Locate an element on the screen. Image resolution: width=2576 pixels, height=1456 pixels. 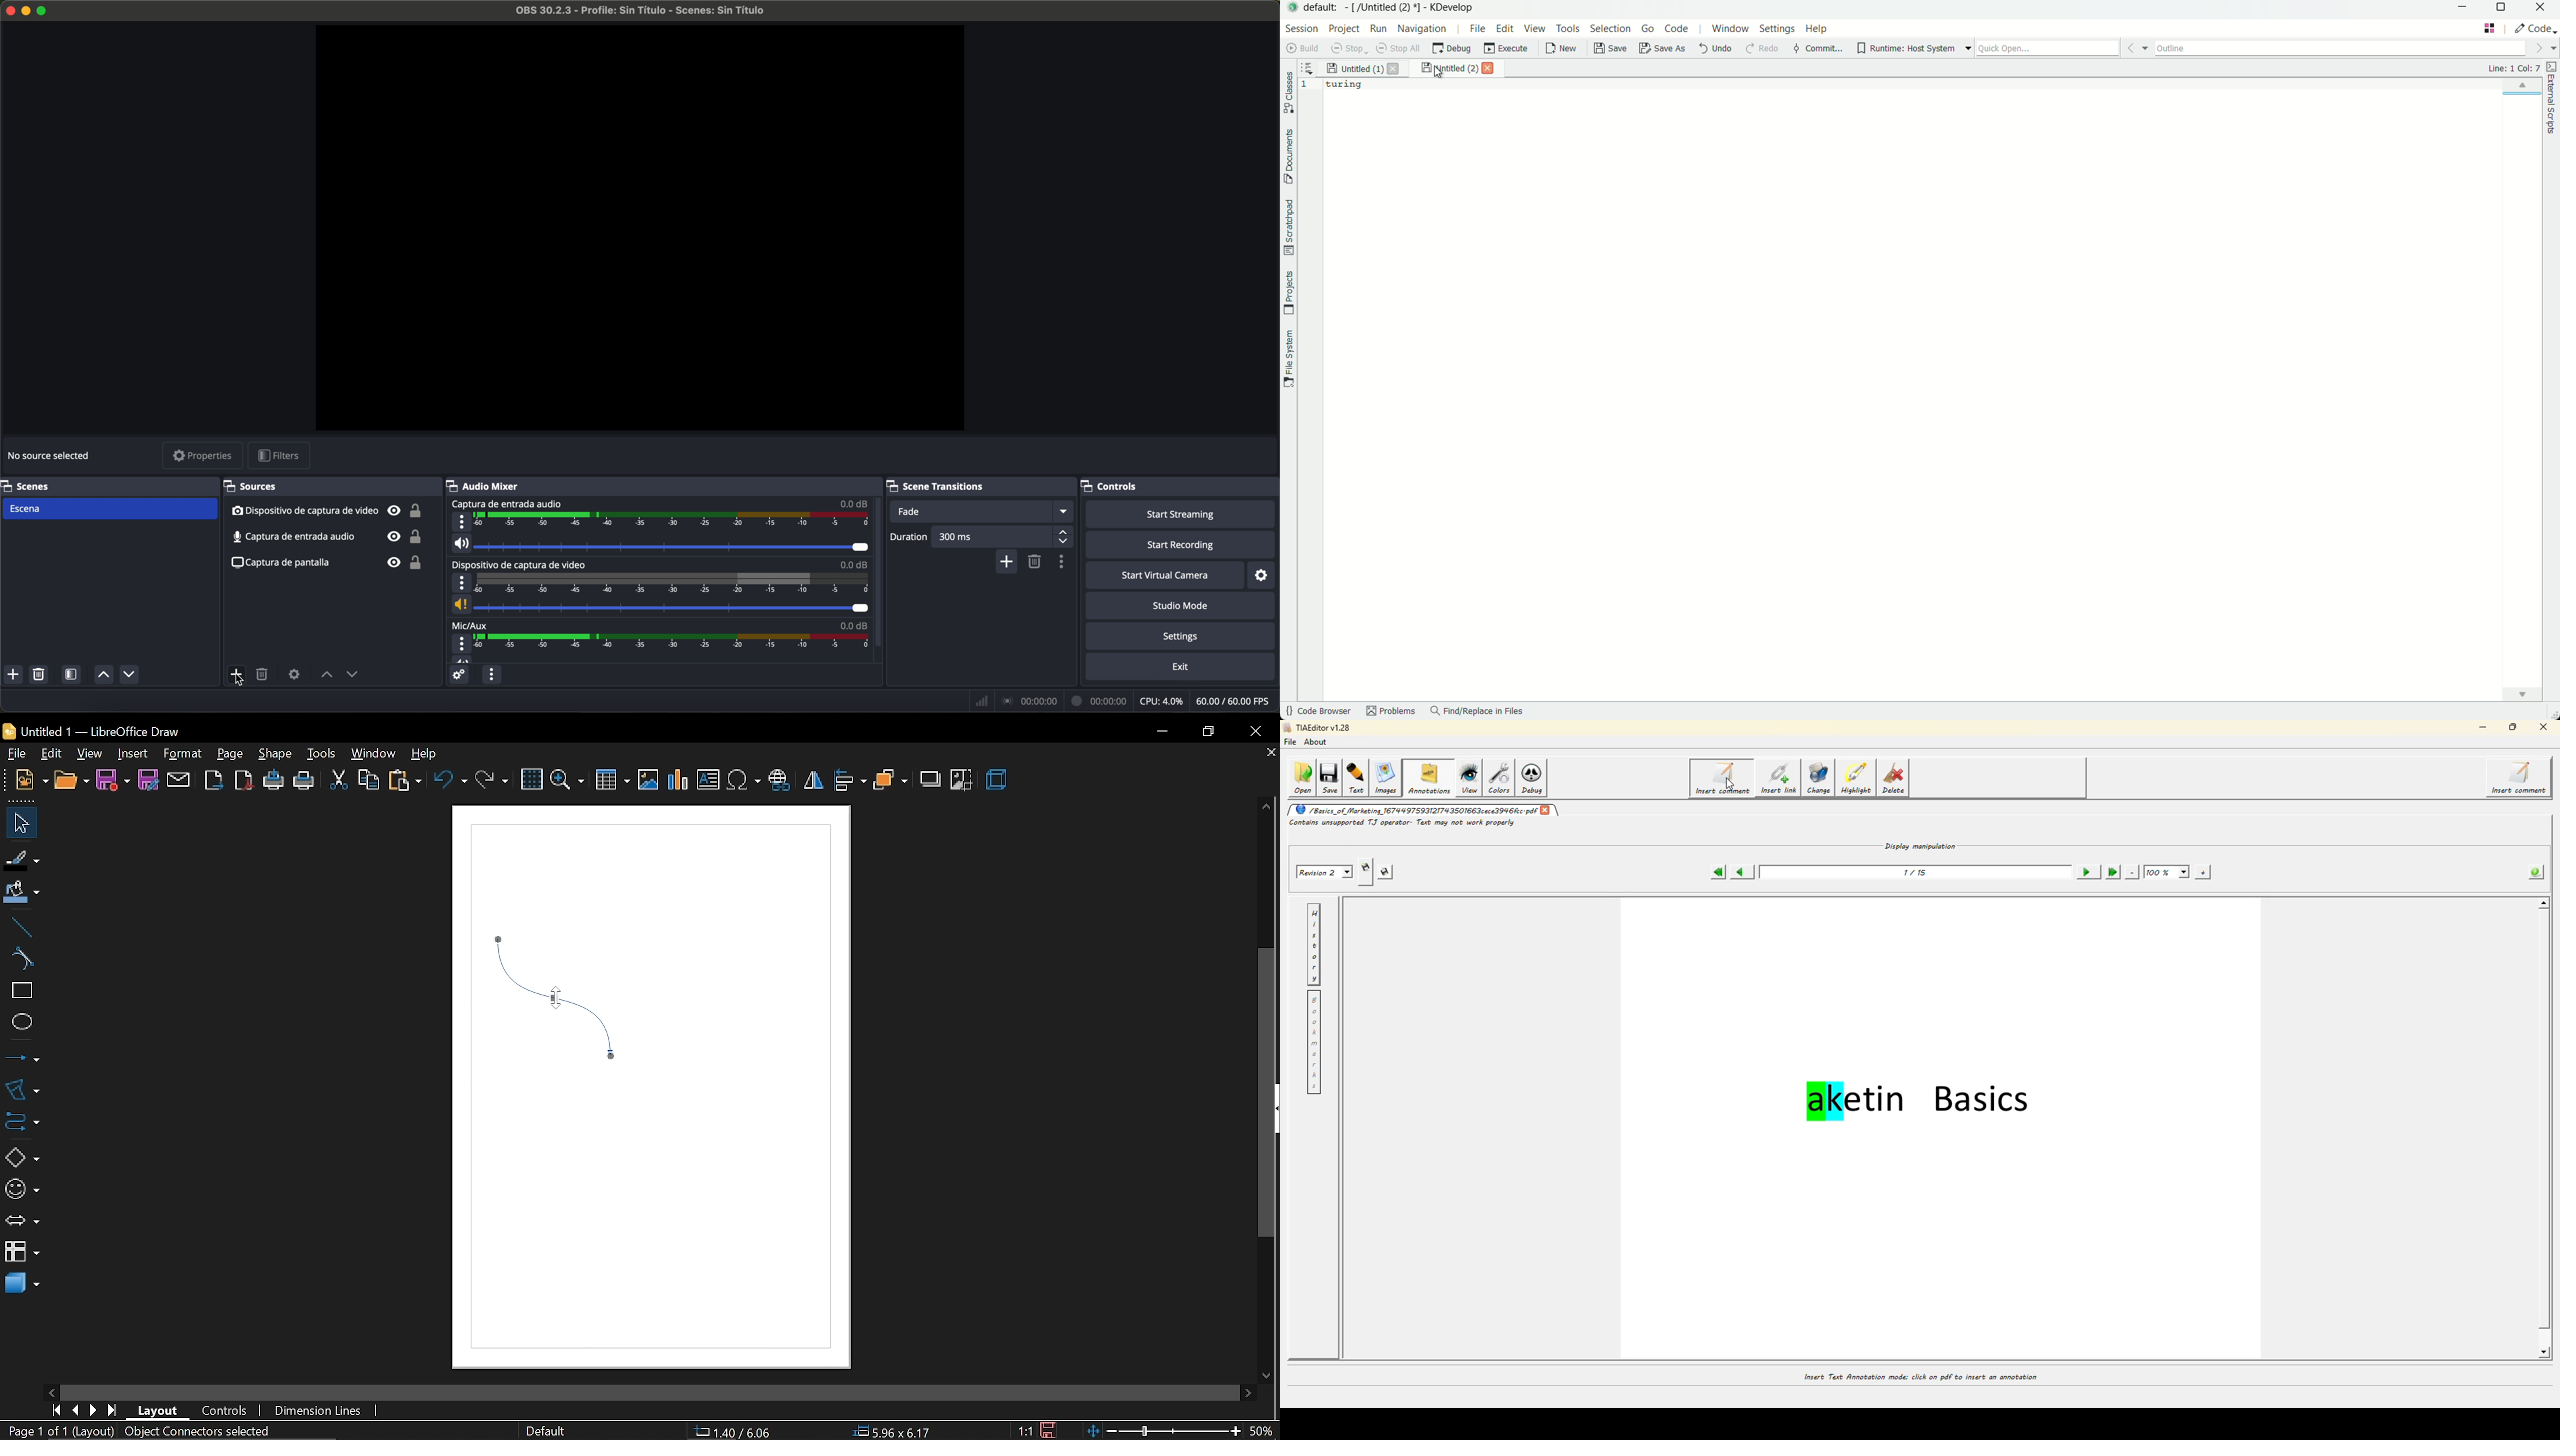
save is located at coordinates (1607, 50).